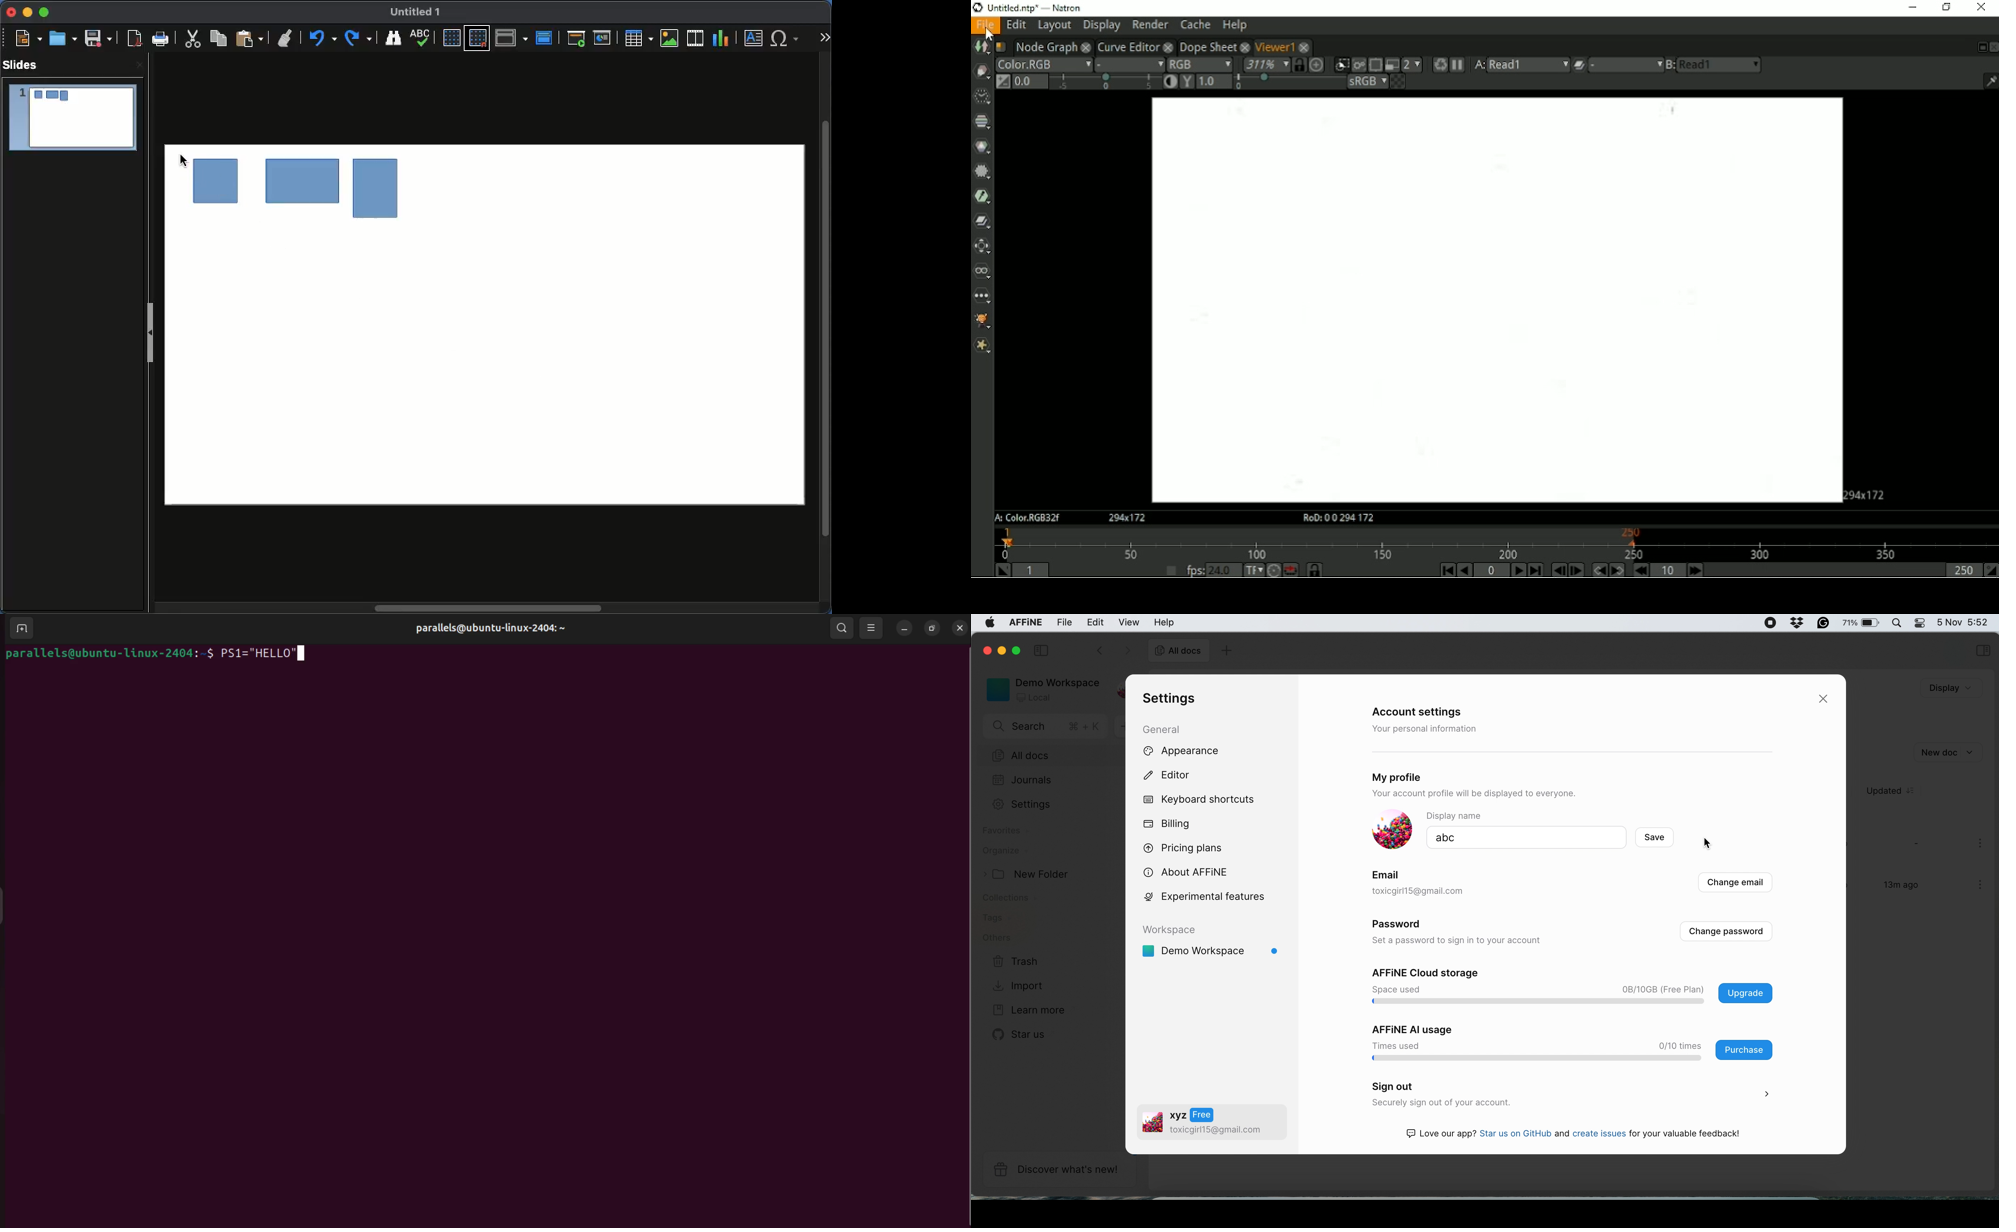 The height and width of the screenshot is (1232, 2016). What do you see at coordinates (1433, 892) in the screenshot?
I see `toxicgirl1S@gmail.com` at bounding box center [1433, 892].